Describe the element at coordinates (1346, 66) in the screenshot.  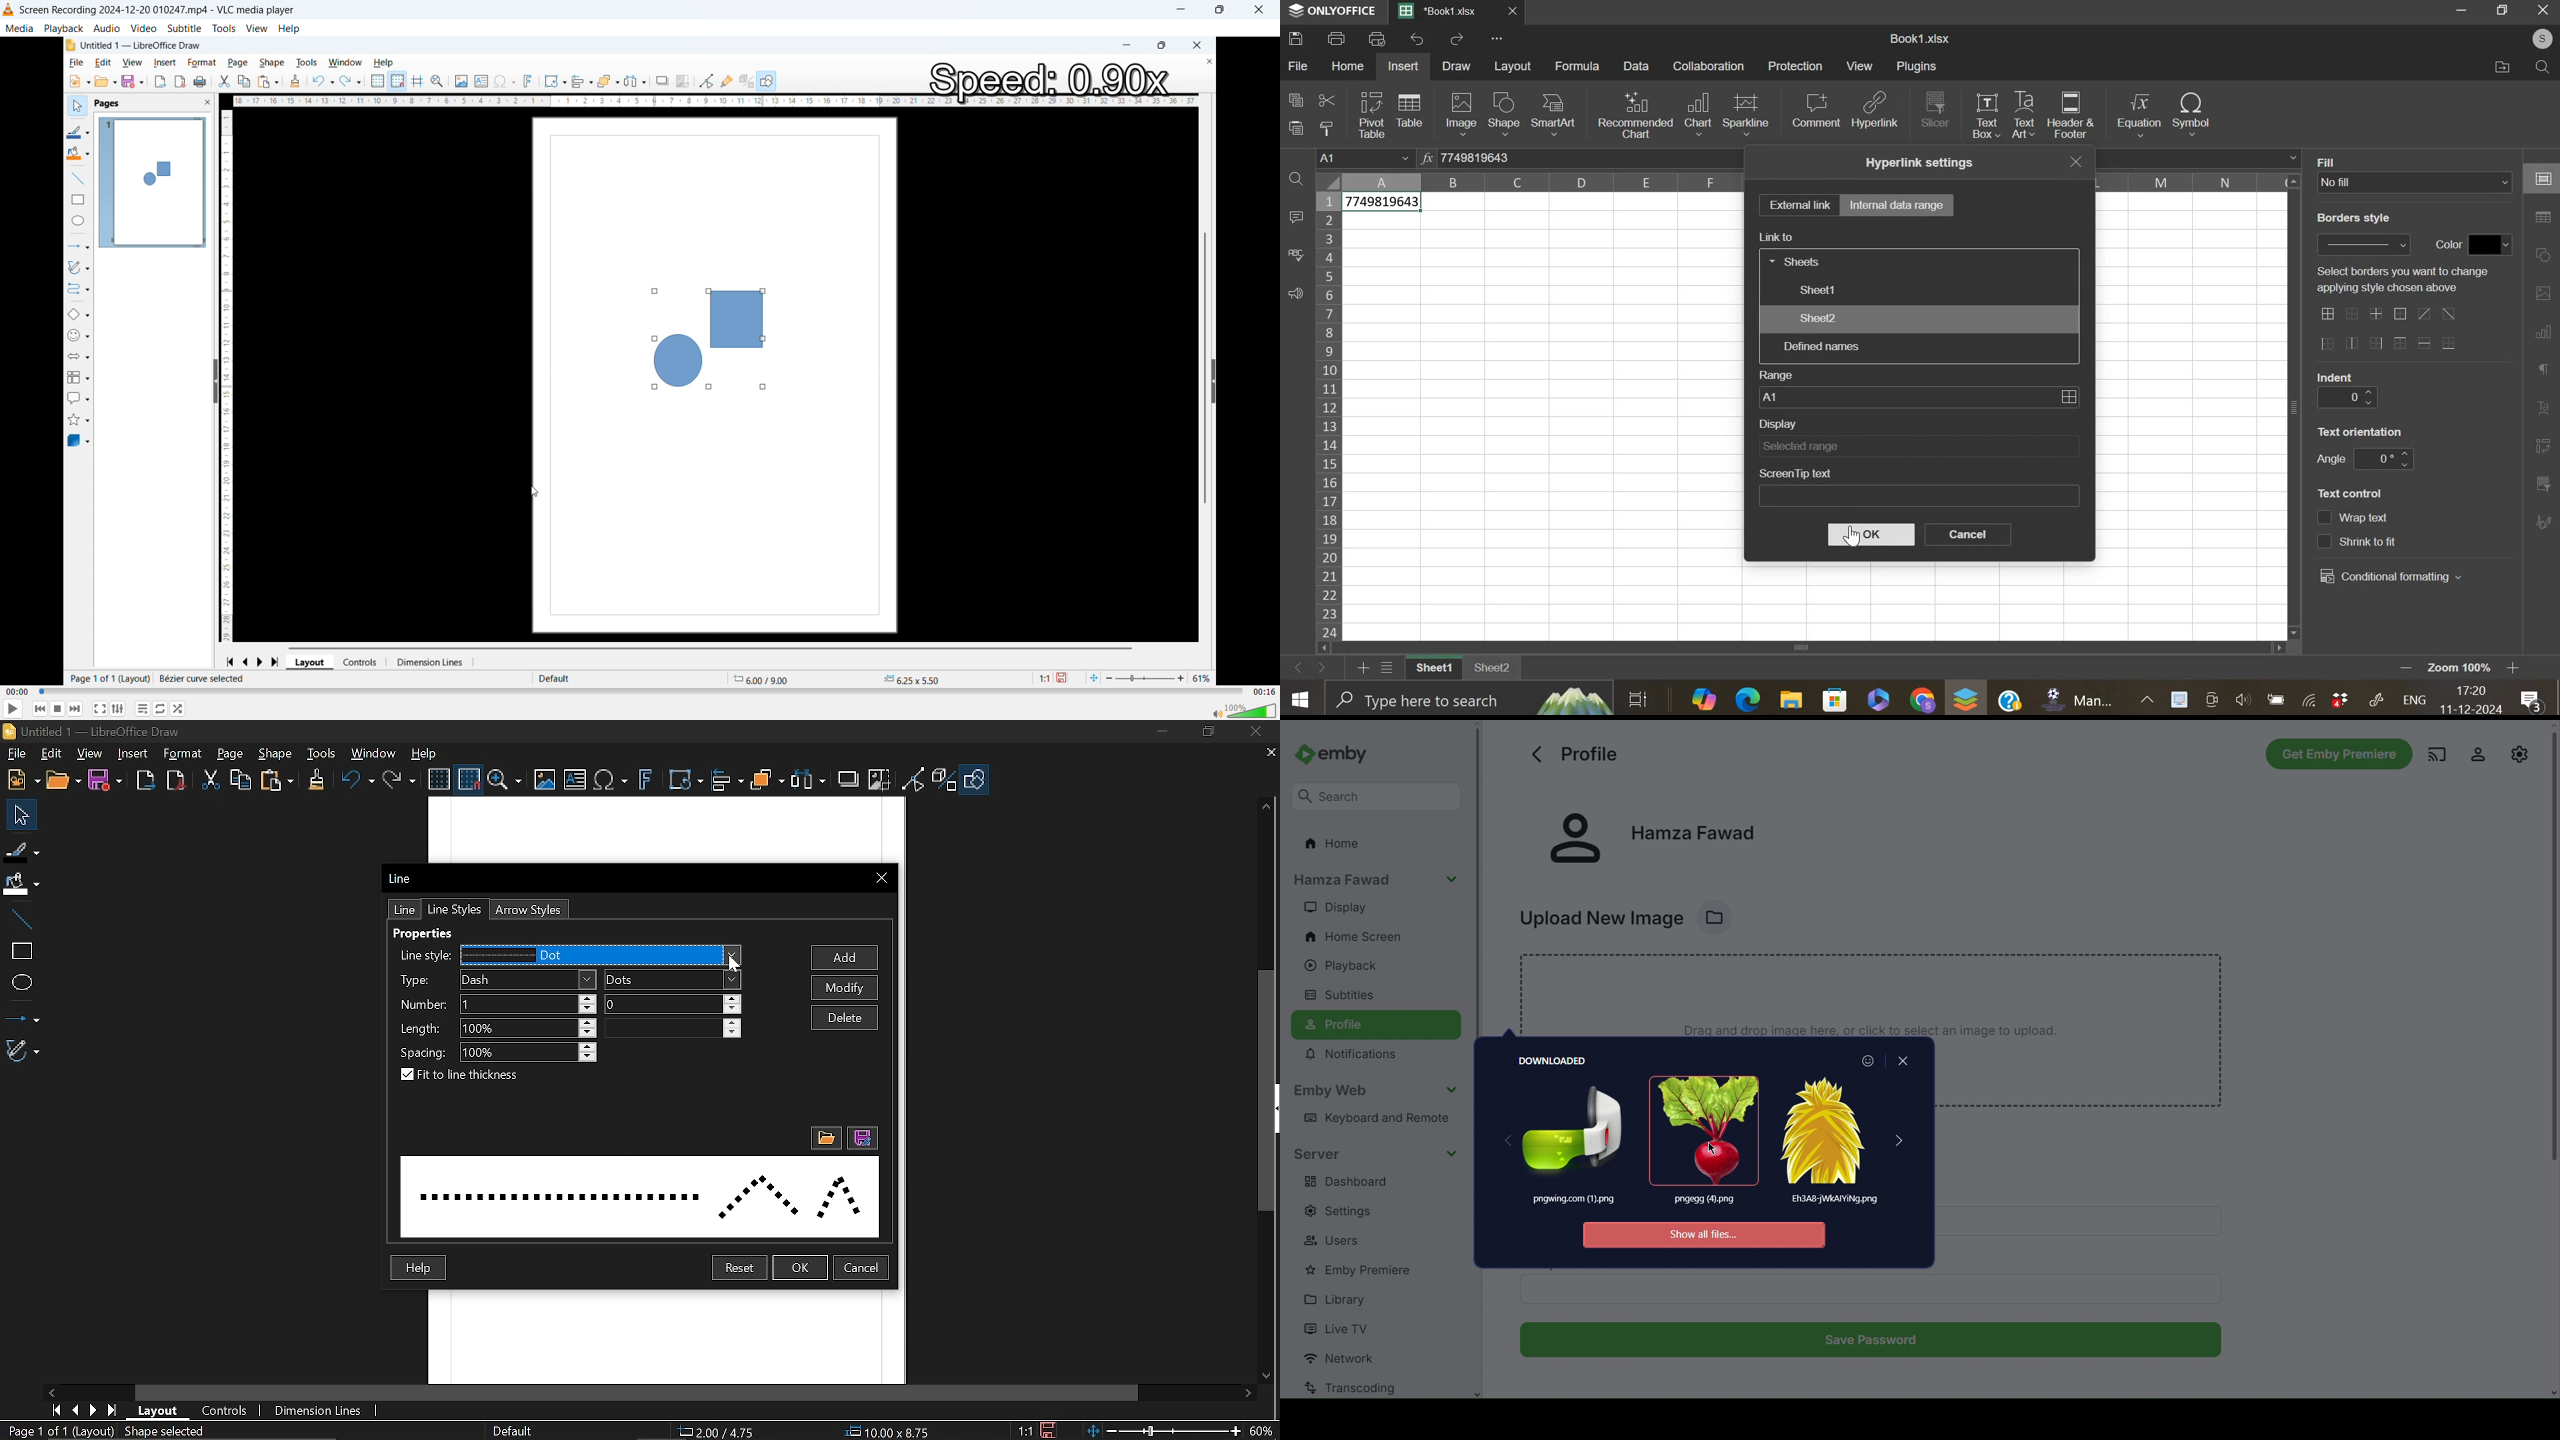
I see `home` at that location.